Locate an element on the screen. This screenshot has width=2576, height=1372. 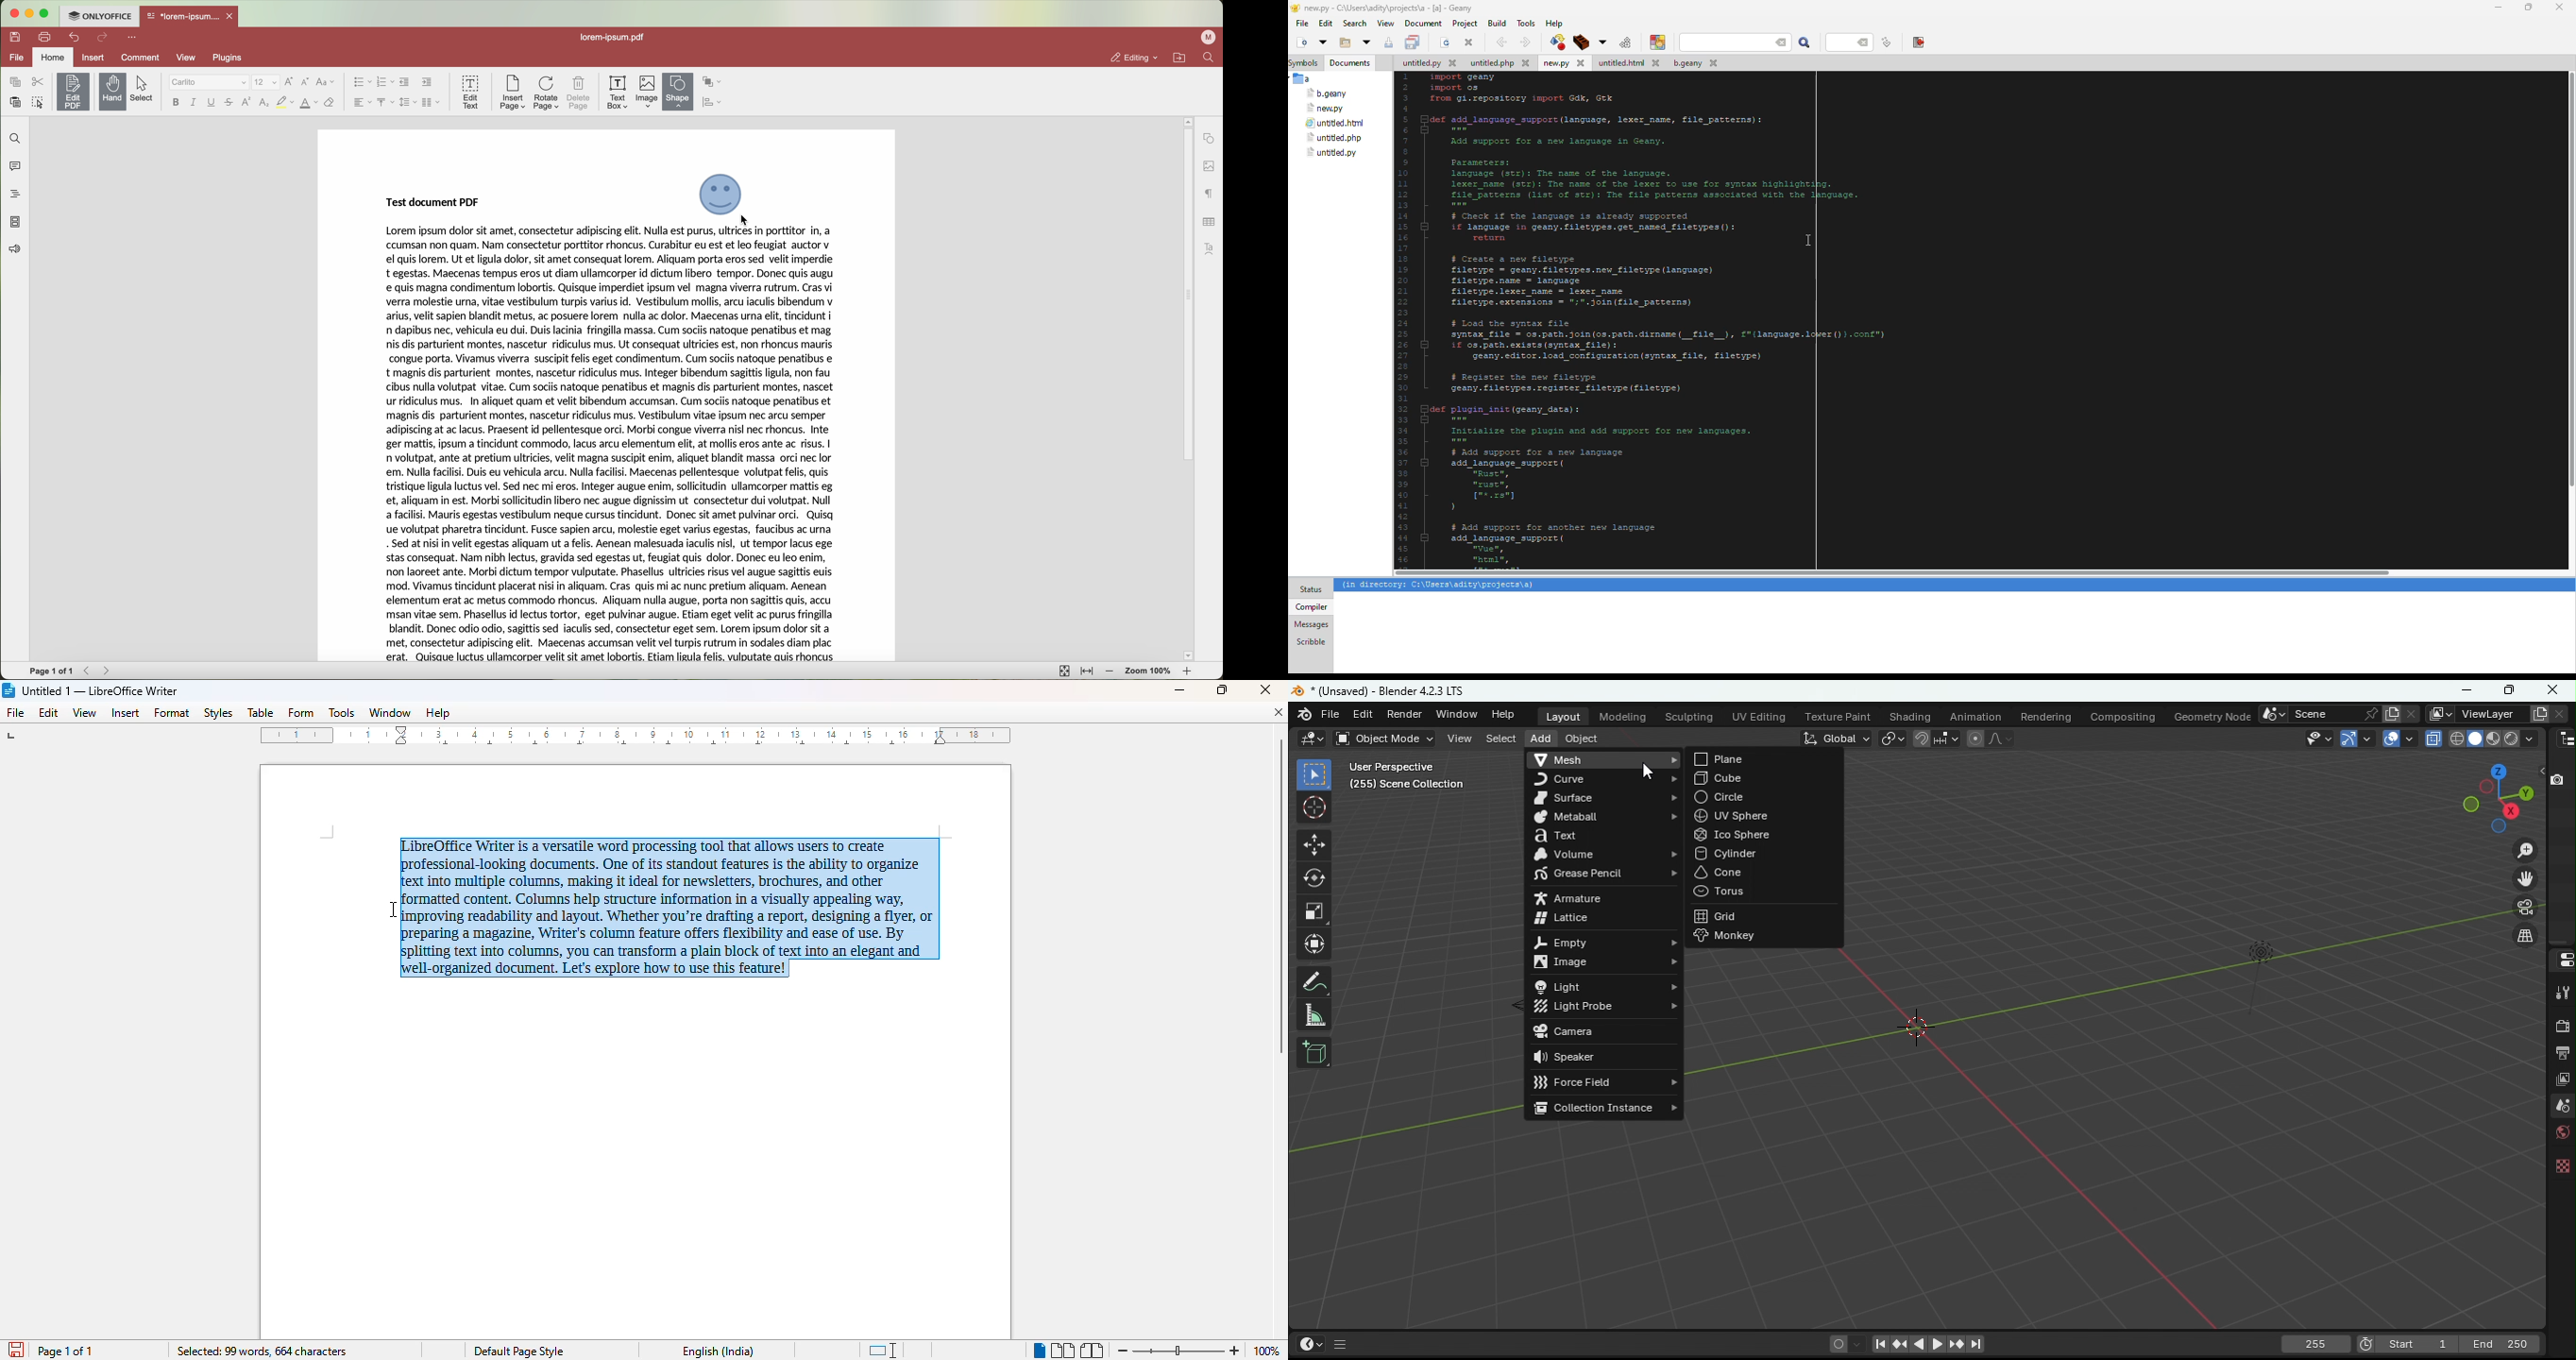
close is located at coordinates (1264, 689).